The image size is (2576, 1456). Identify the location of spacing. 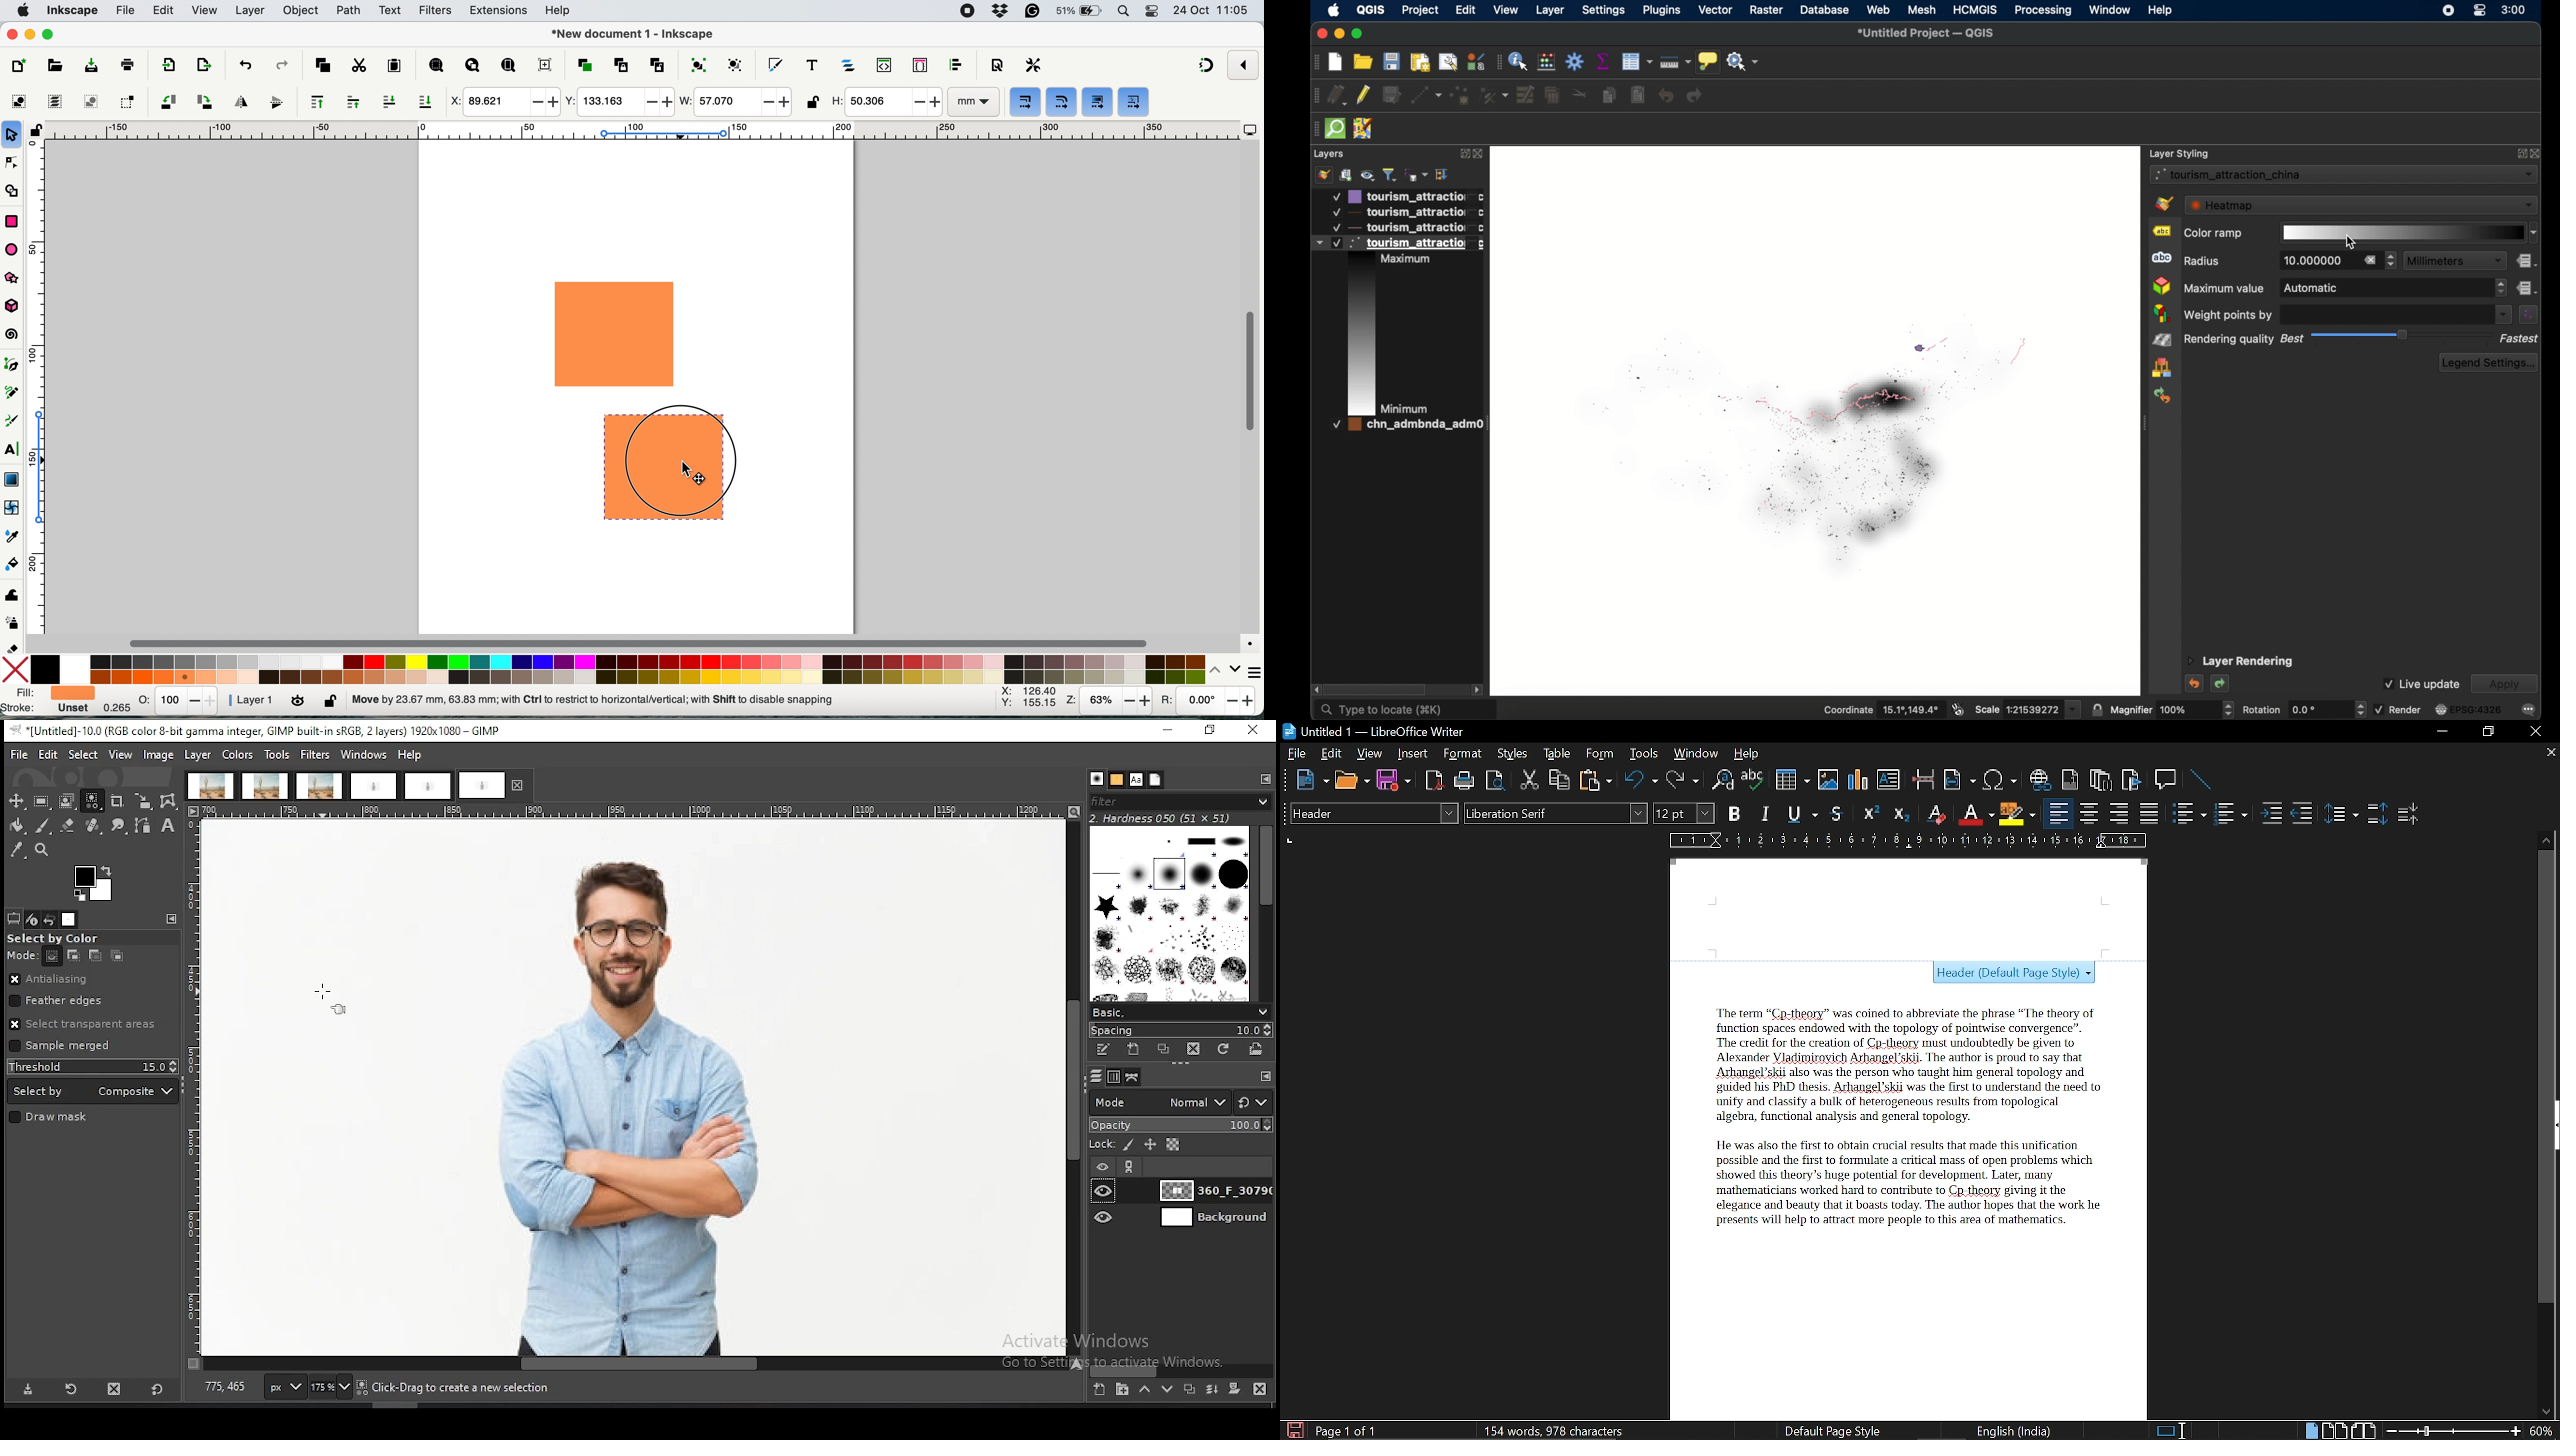
(1178, 1031).